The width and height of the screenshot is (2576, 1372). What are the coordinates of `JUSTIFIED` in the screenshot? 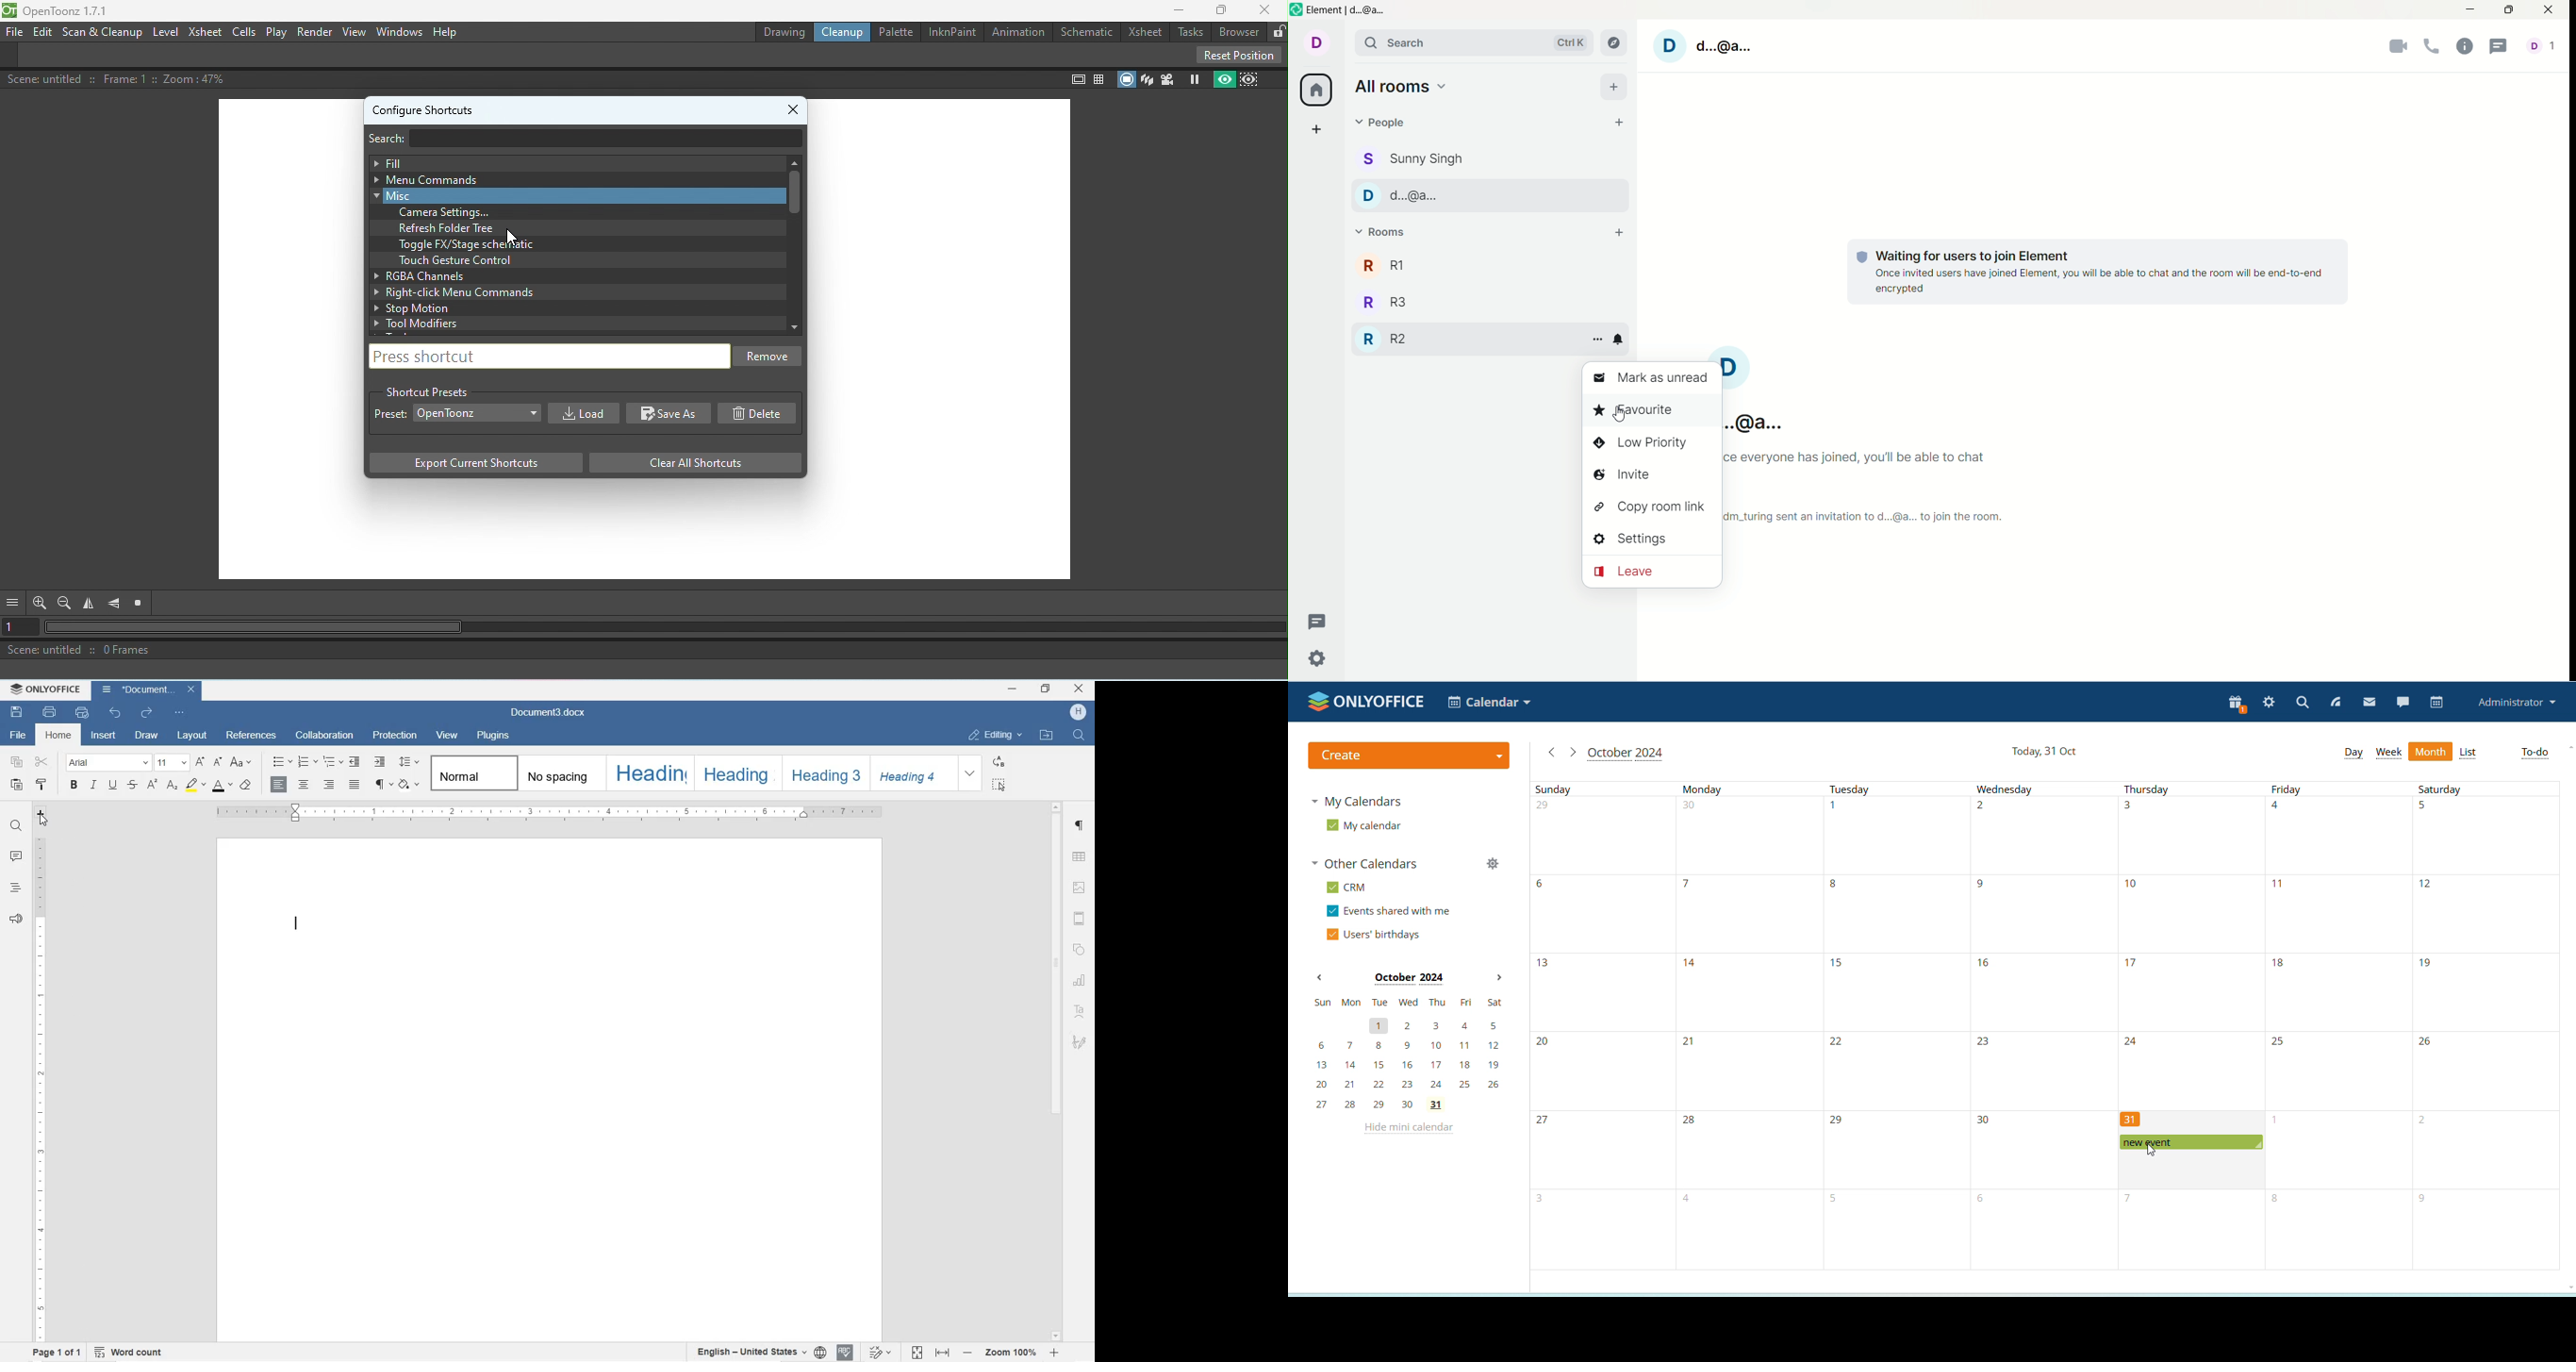 It's located at (355, 785).